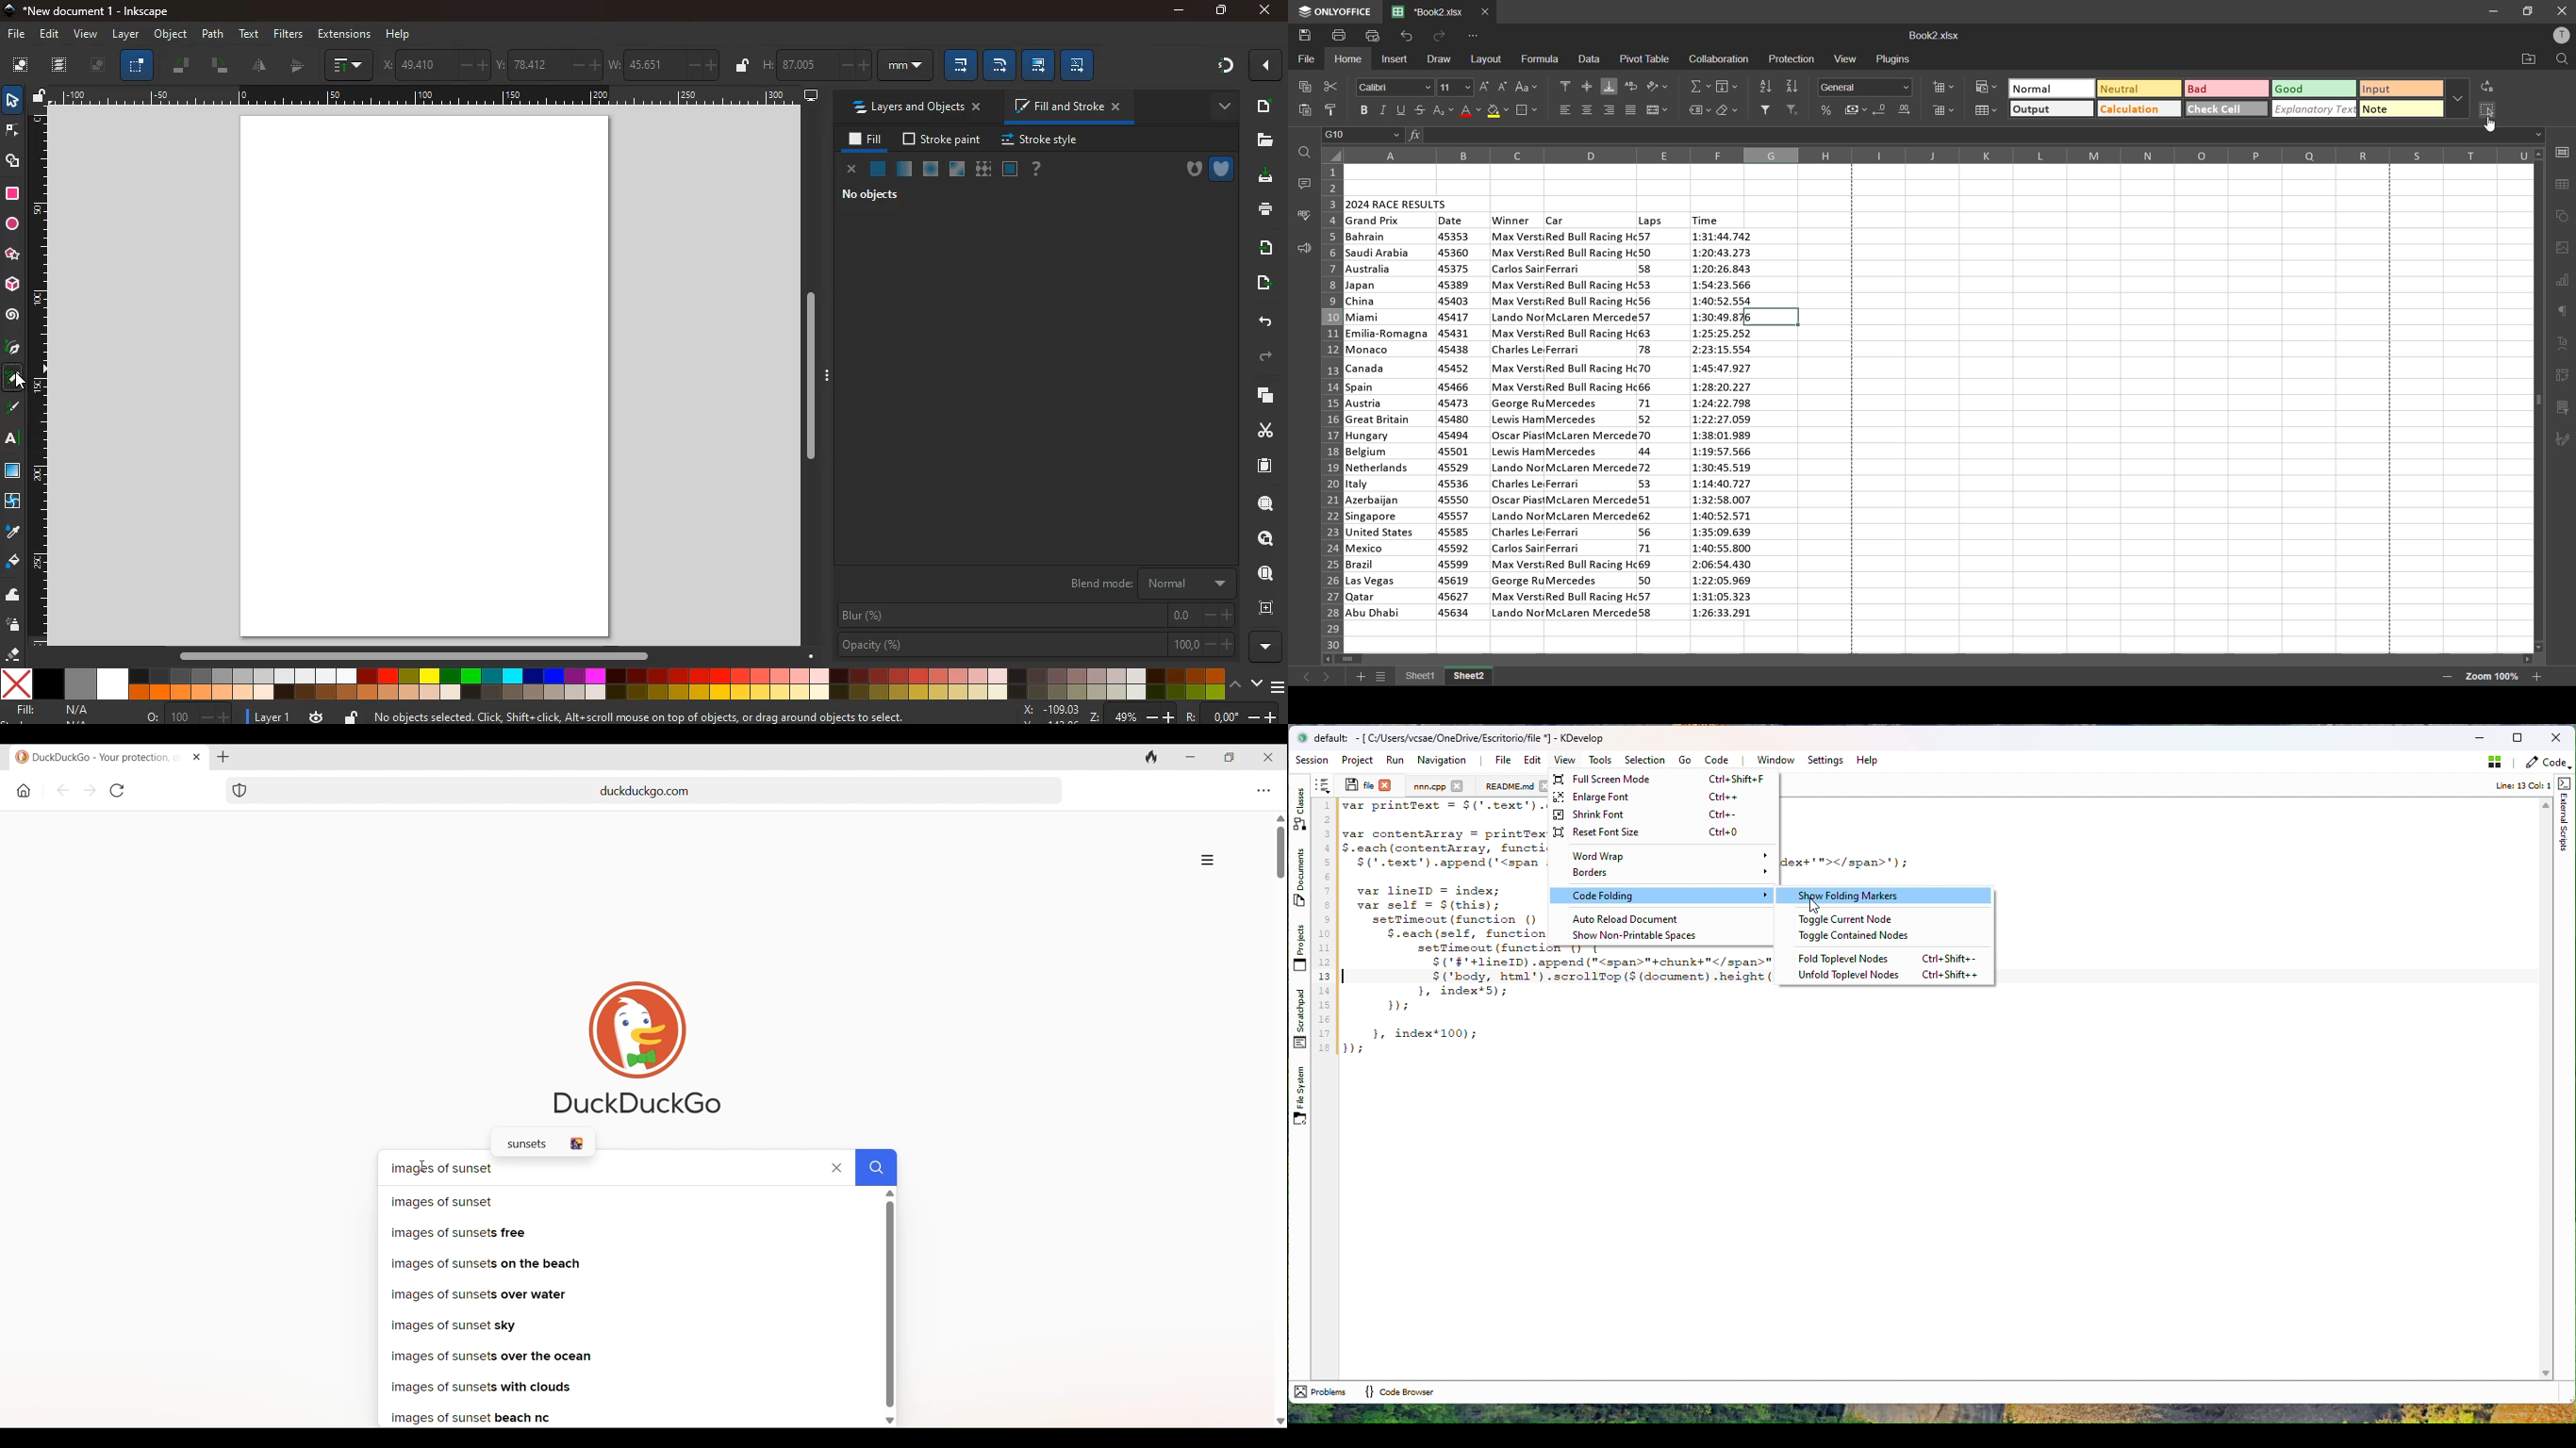  Describe the element at coordinates (1540, 58) in the screenshot. I see `formula` at that location.